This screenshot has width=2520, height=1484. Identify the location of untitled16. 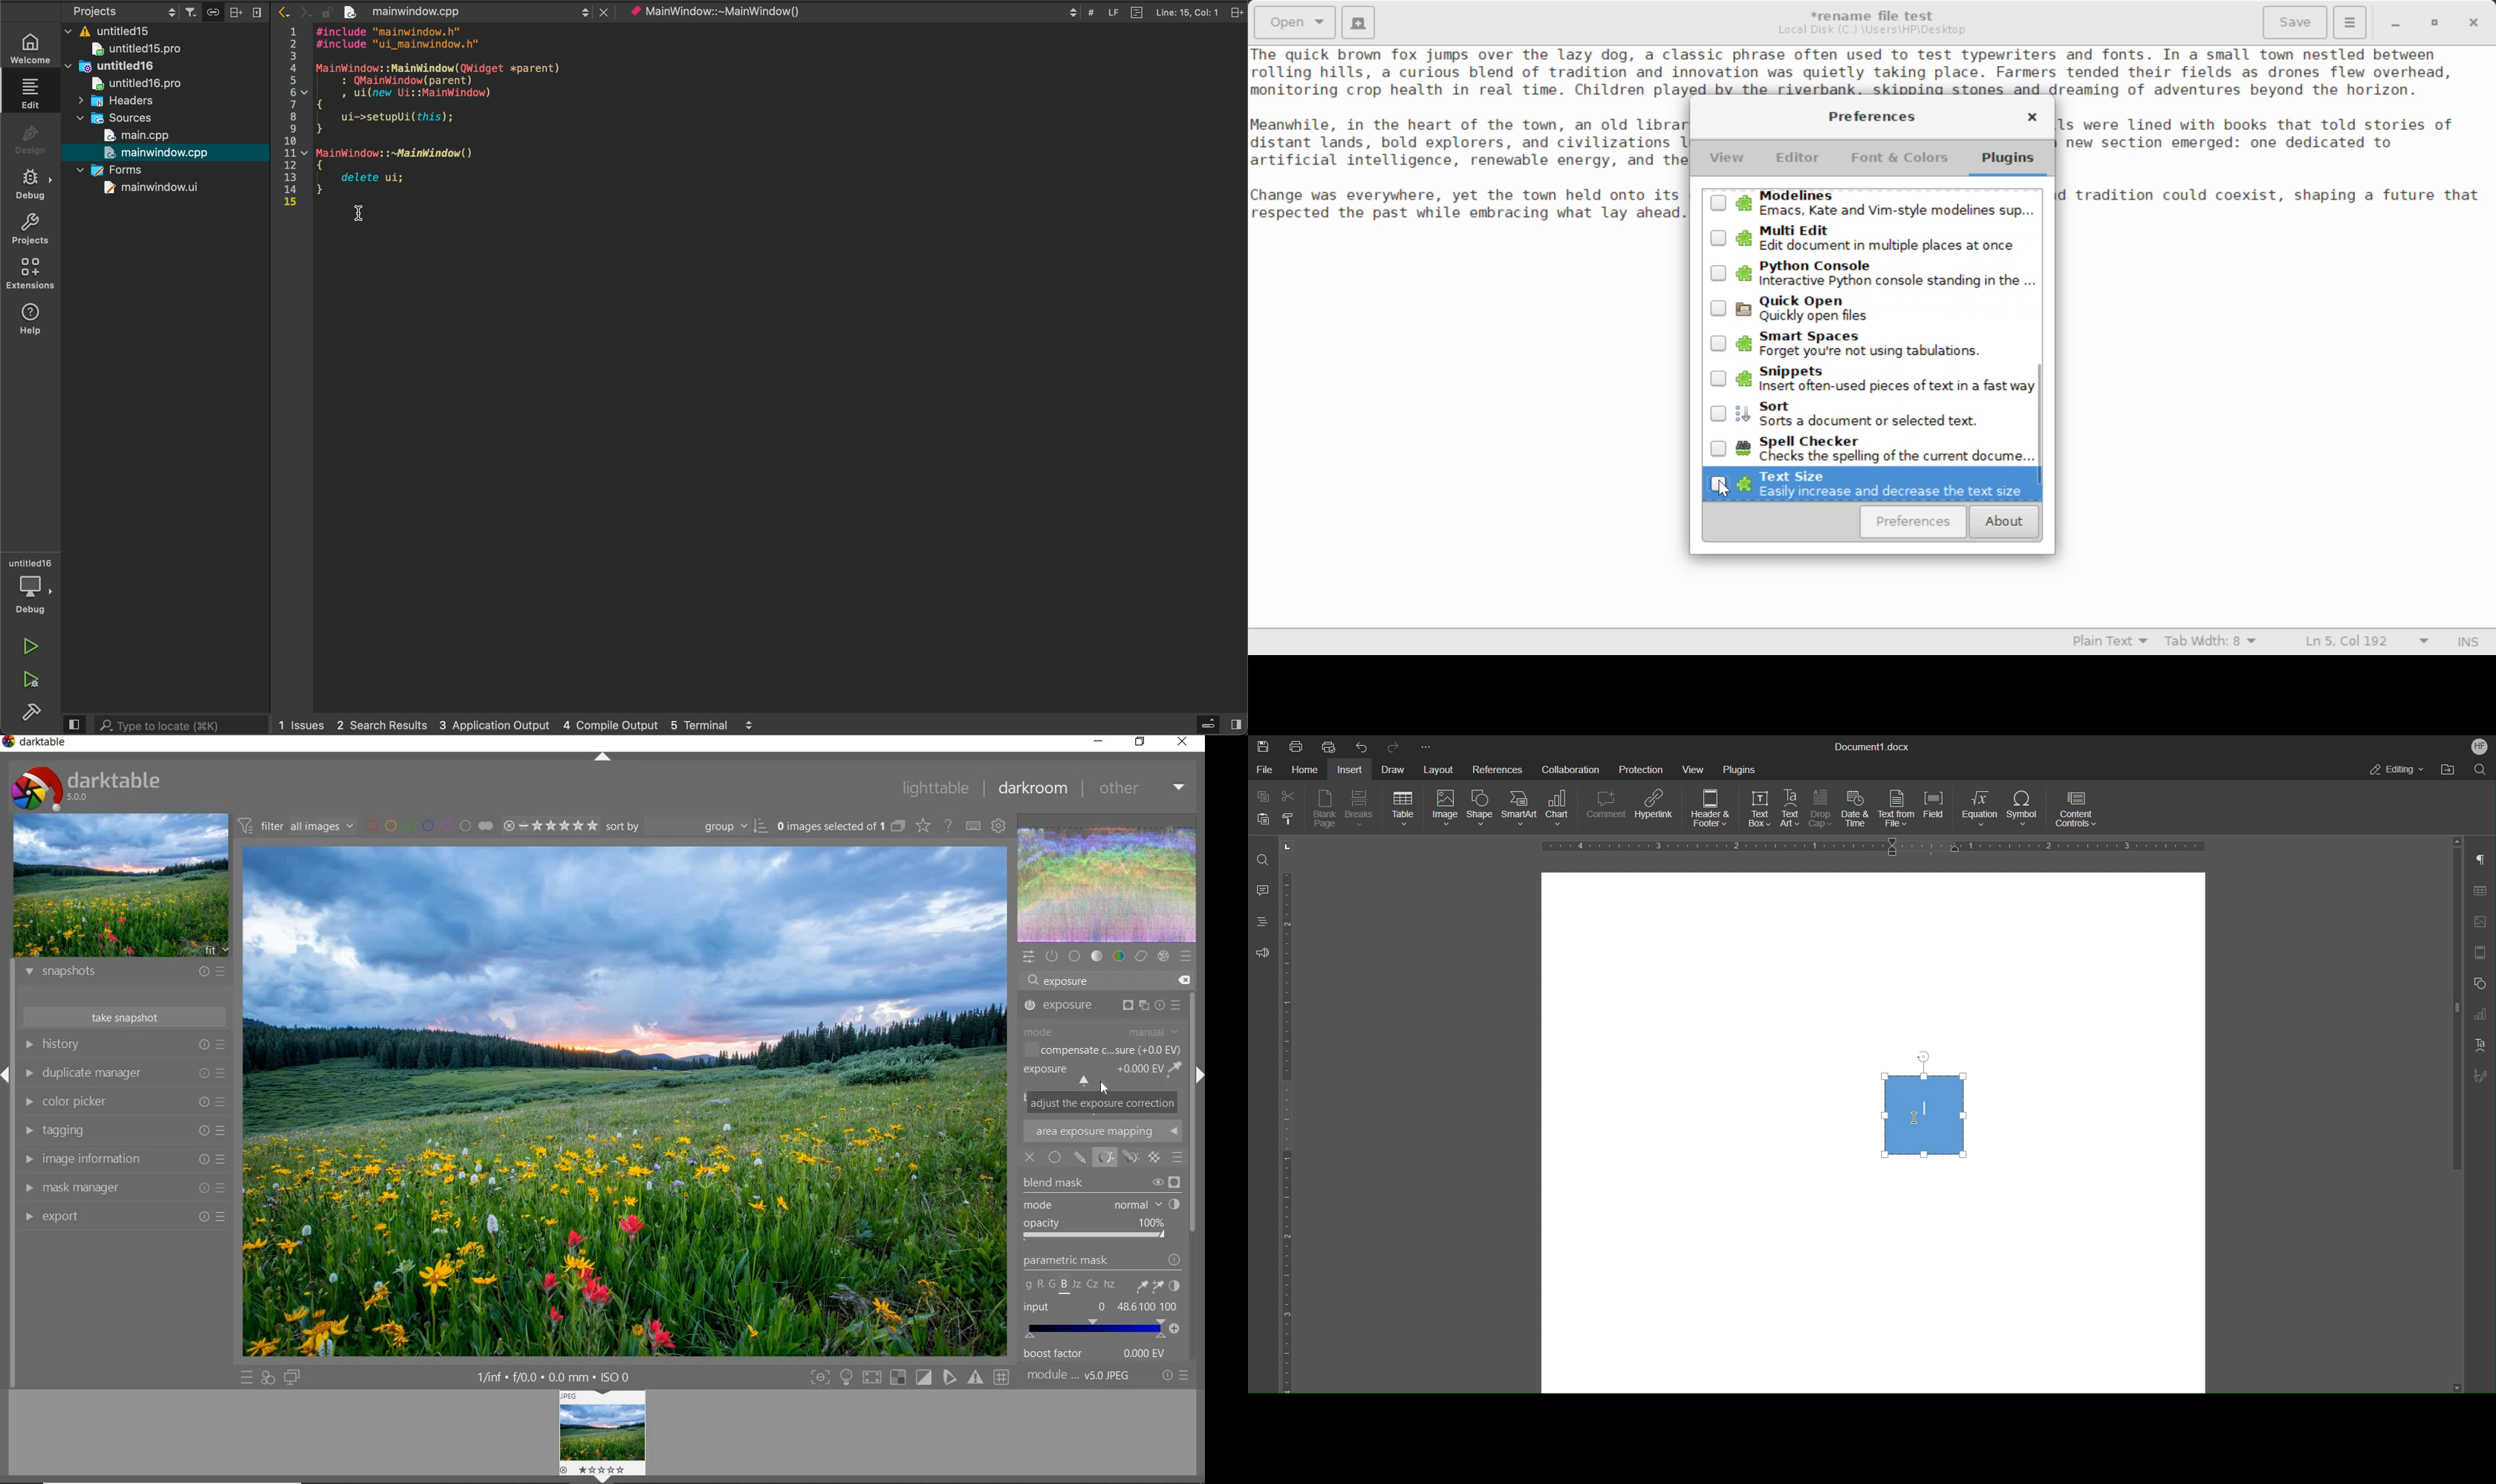
(132, 67).